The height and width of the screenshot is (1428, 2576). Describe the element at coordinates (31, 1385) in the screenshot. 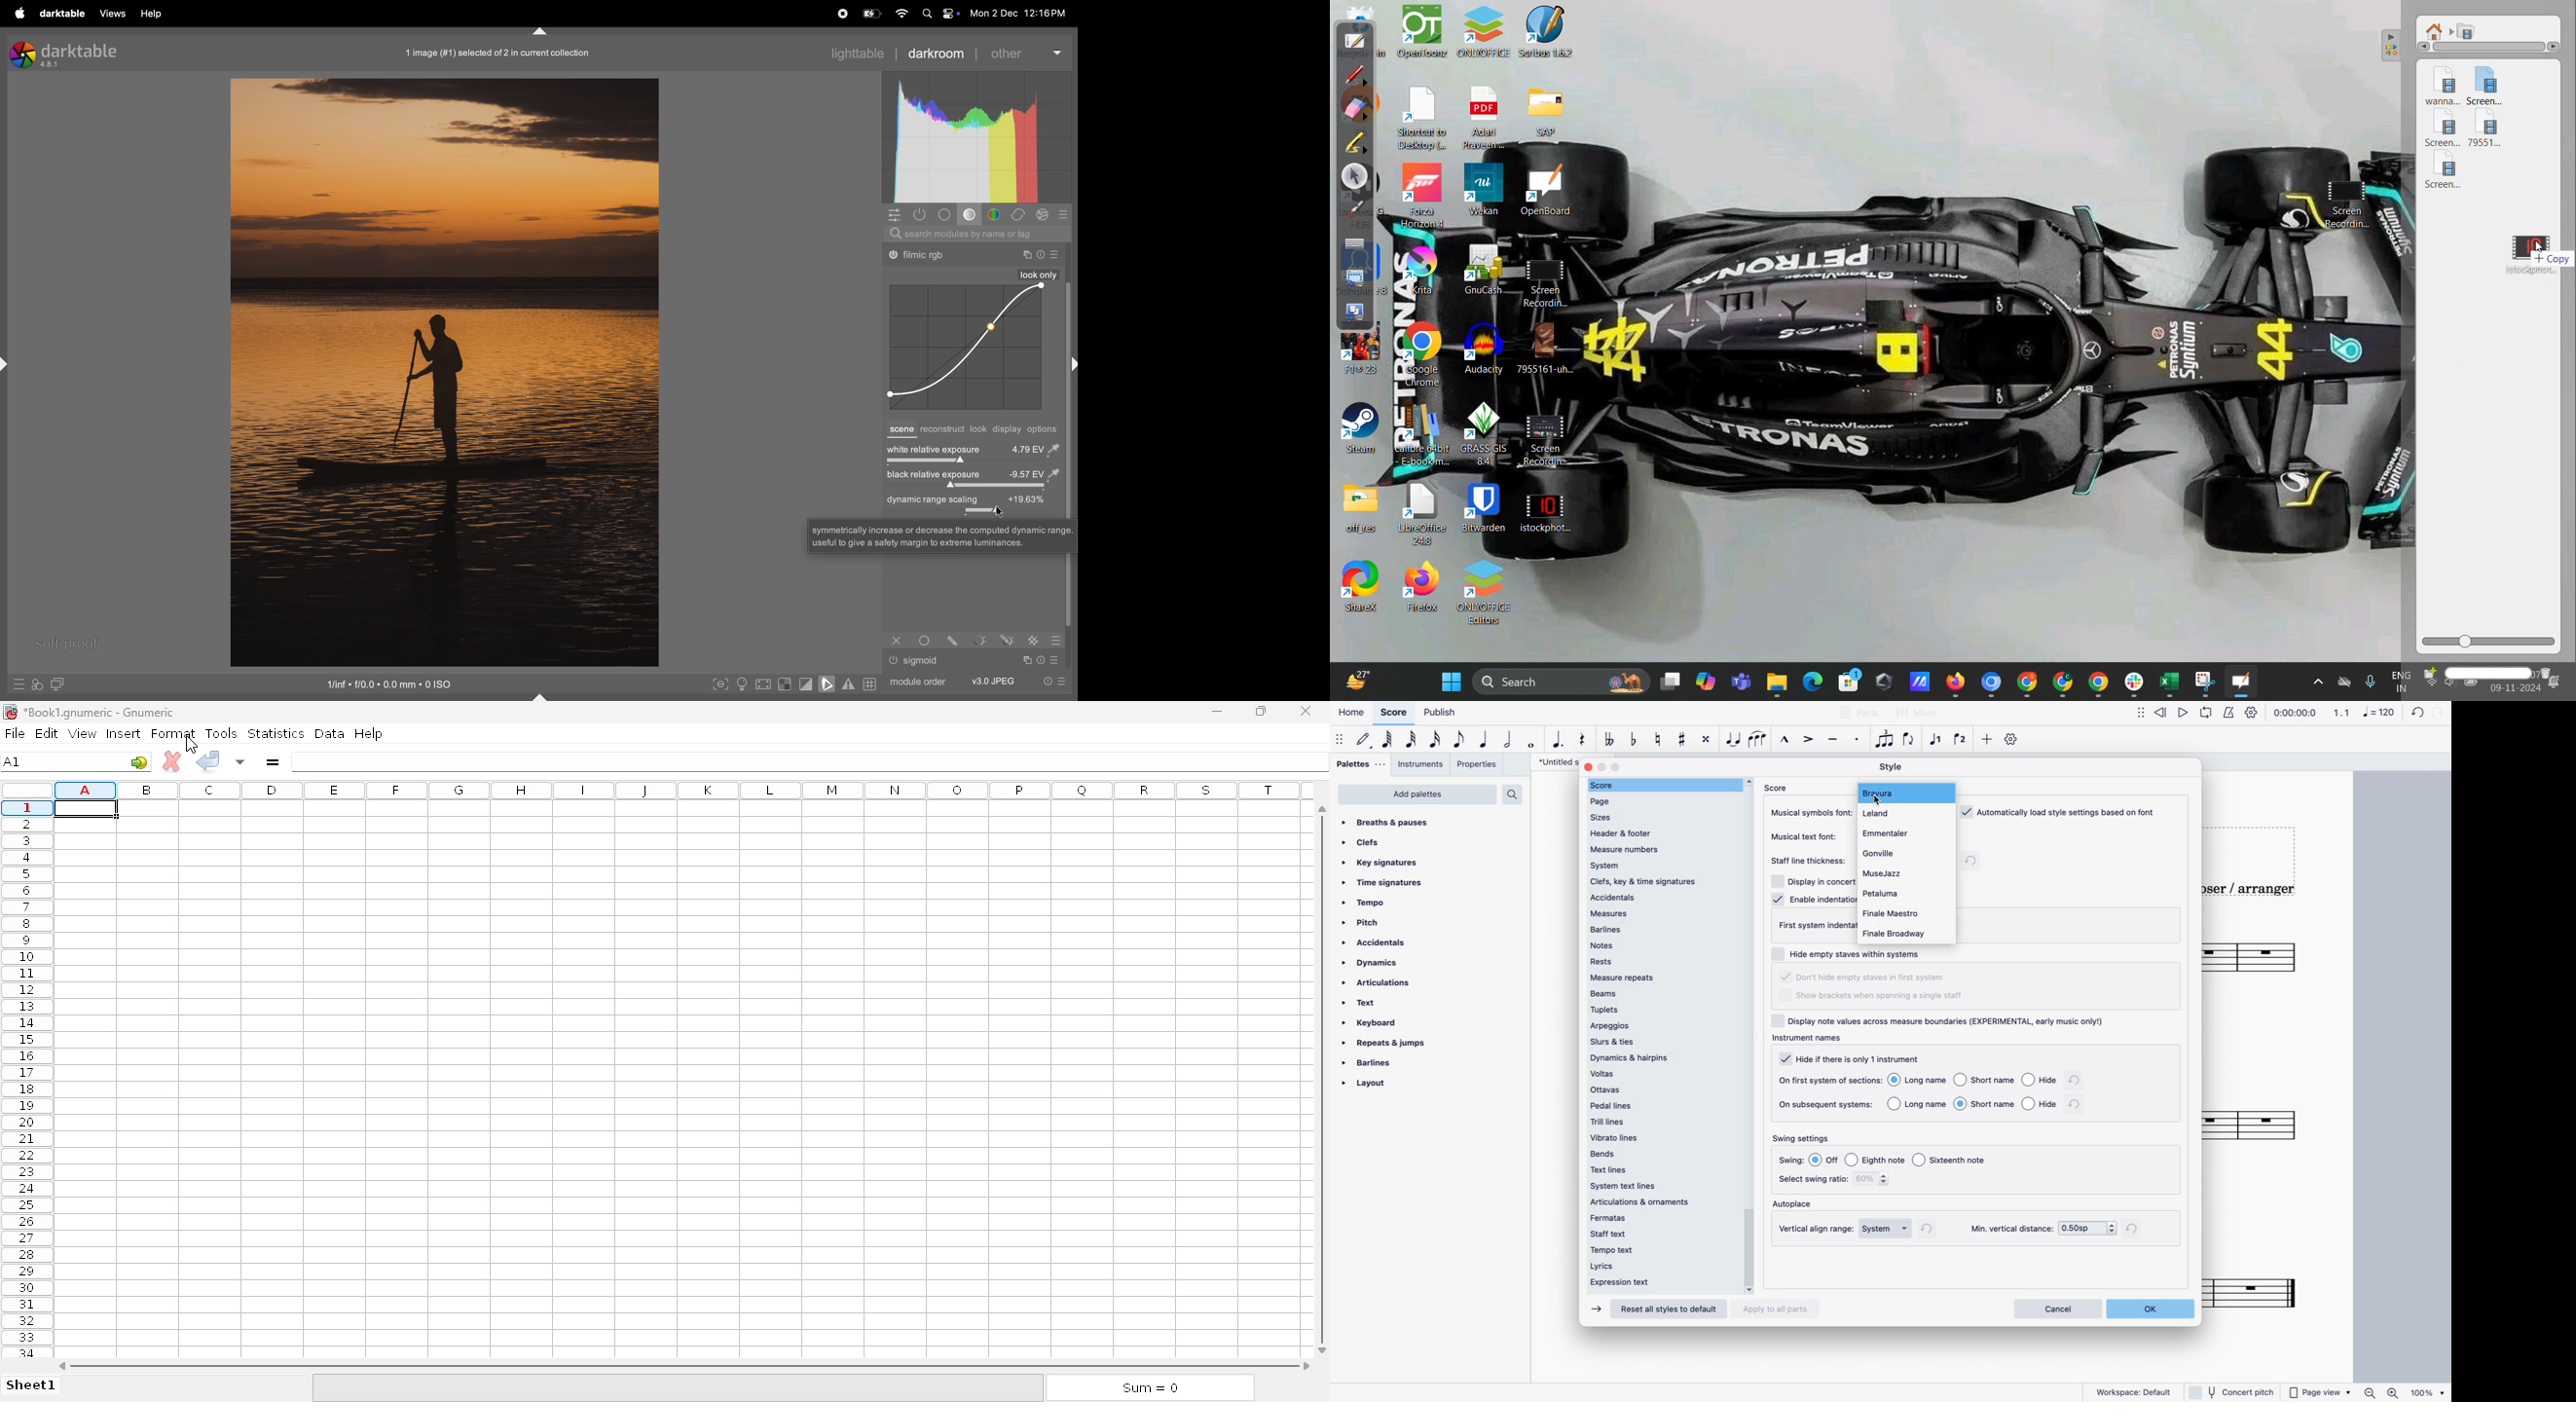

I see `sheet1` at that location.